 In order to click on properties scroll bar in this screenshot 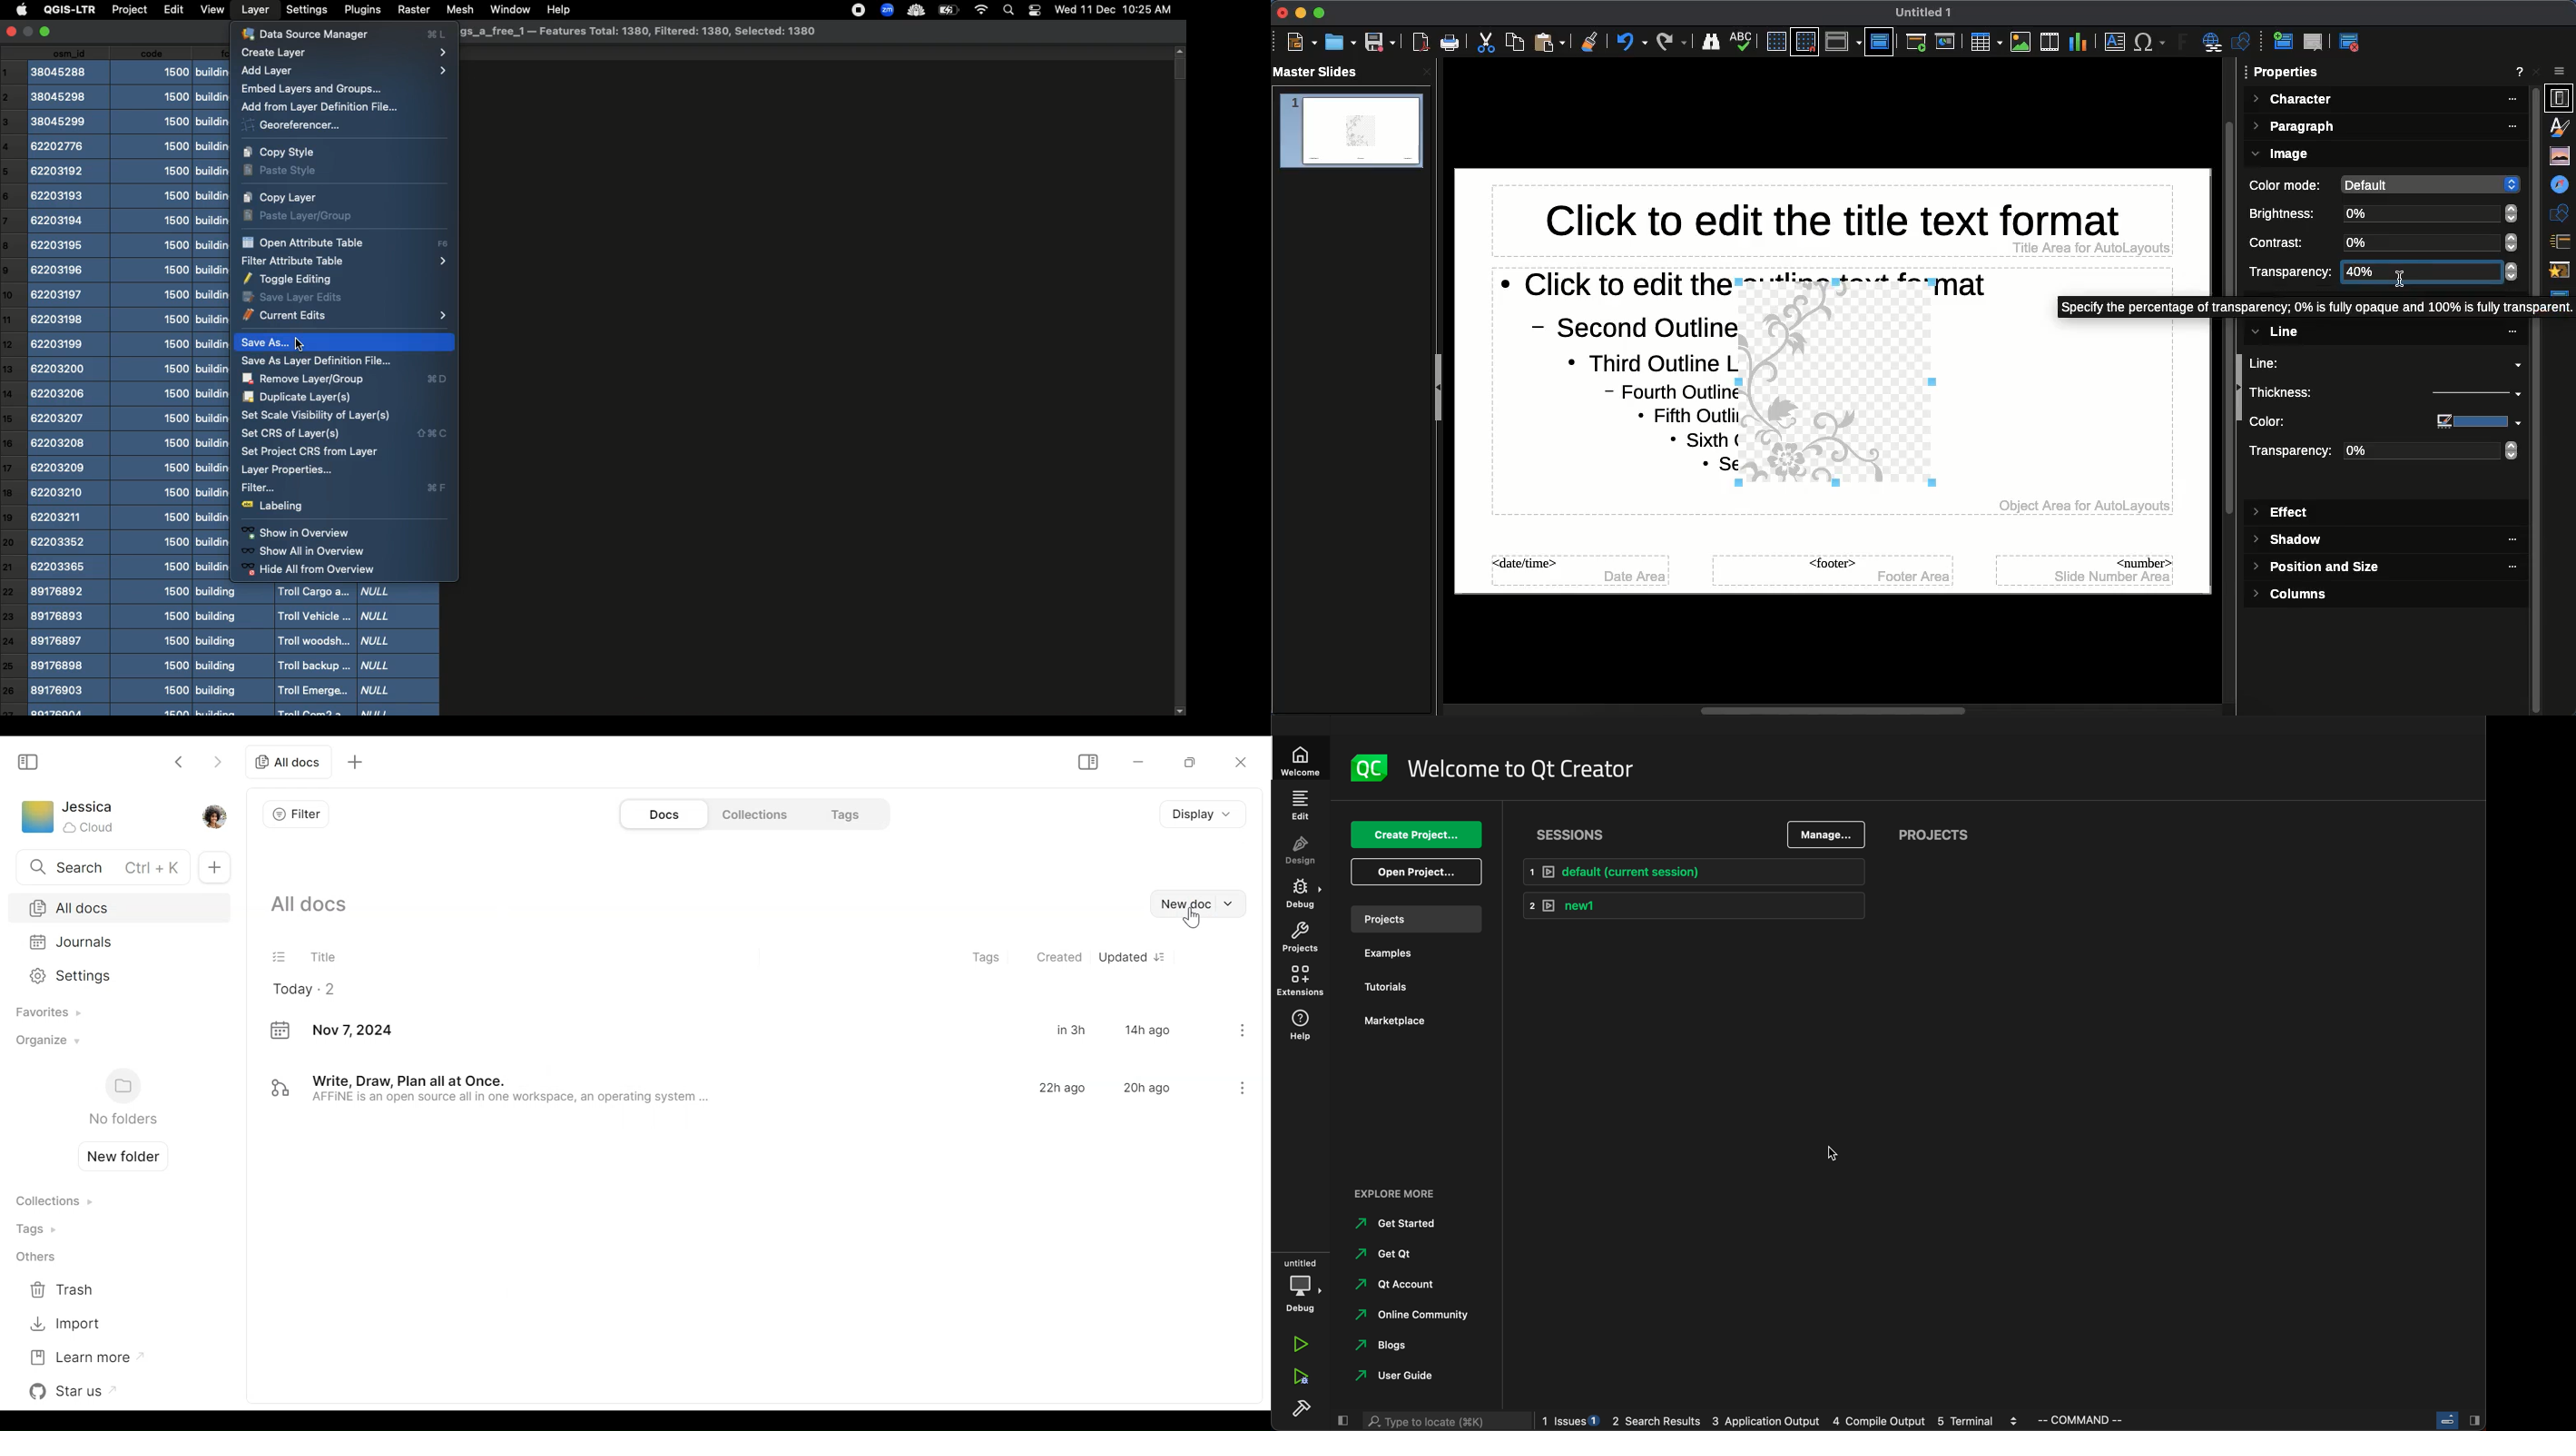, I will do `click(2537, 496)`.